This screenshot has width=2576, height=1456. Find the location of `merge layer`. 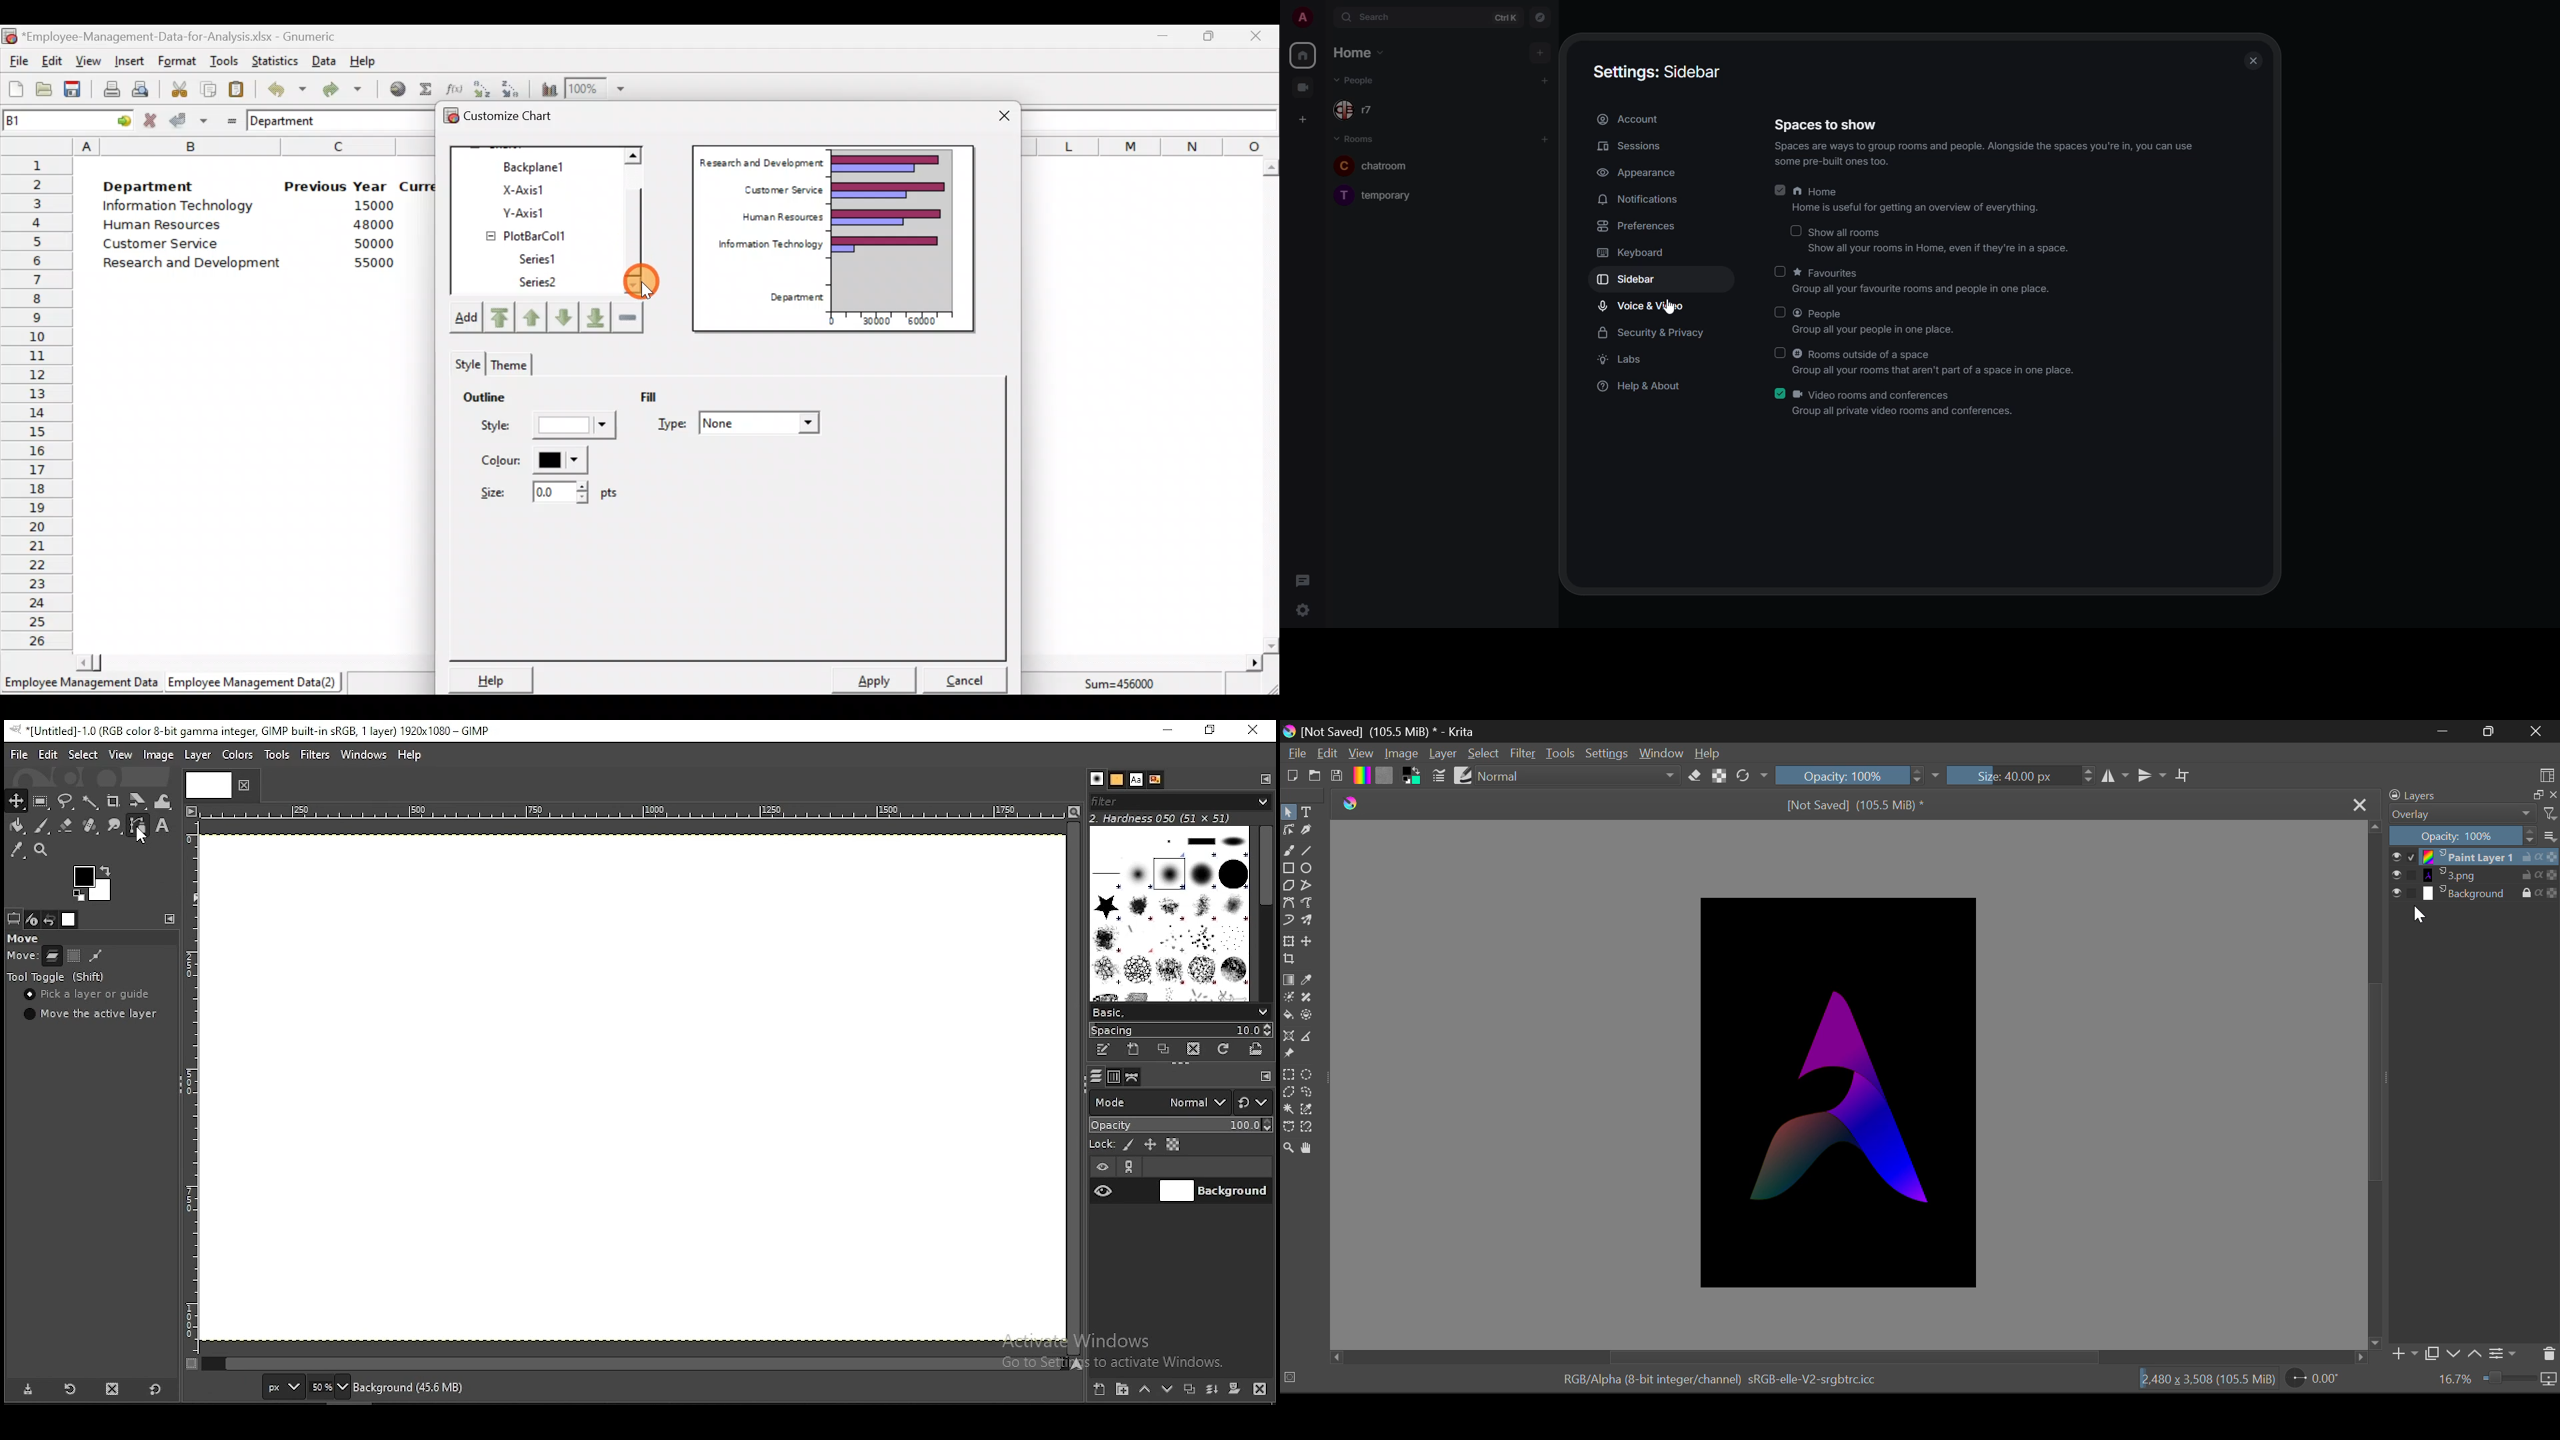

merge layer is located at coordinates (1214, 1390).